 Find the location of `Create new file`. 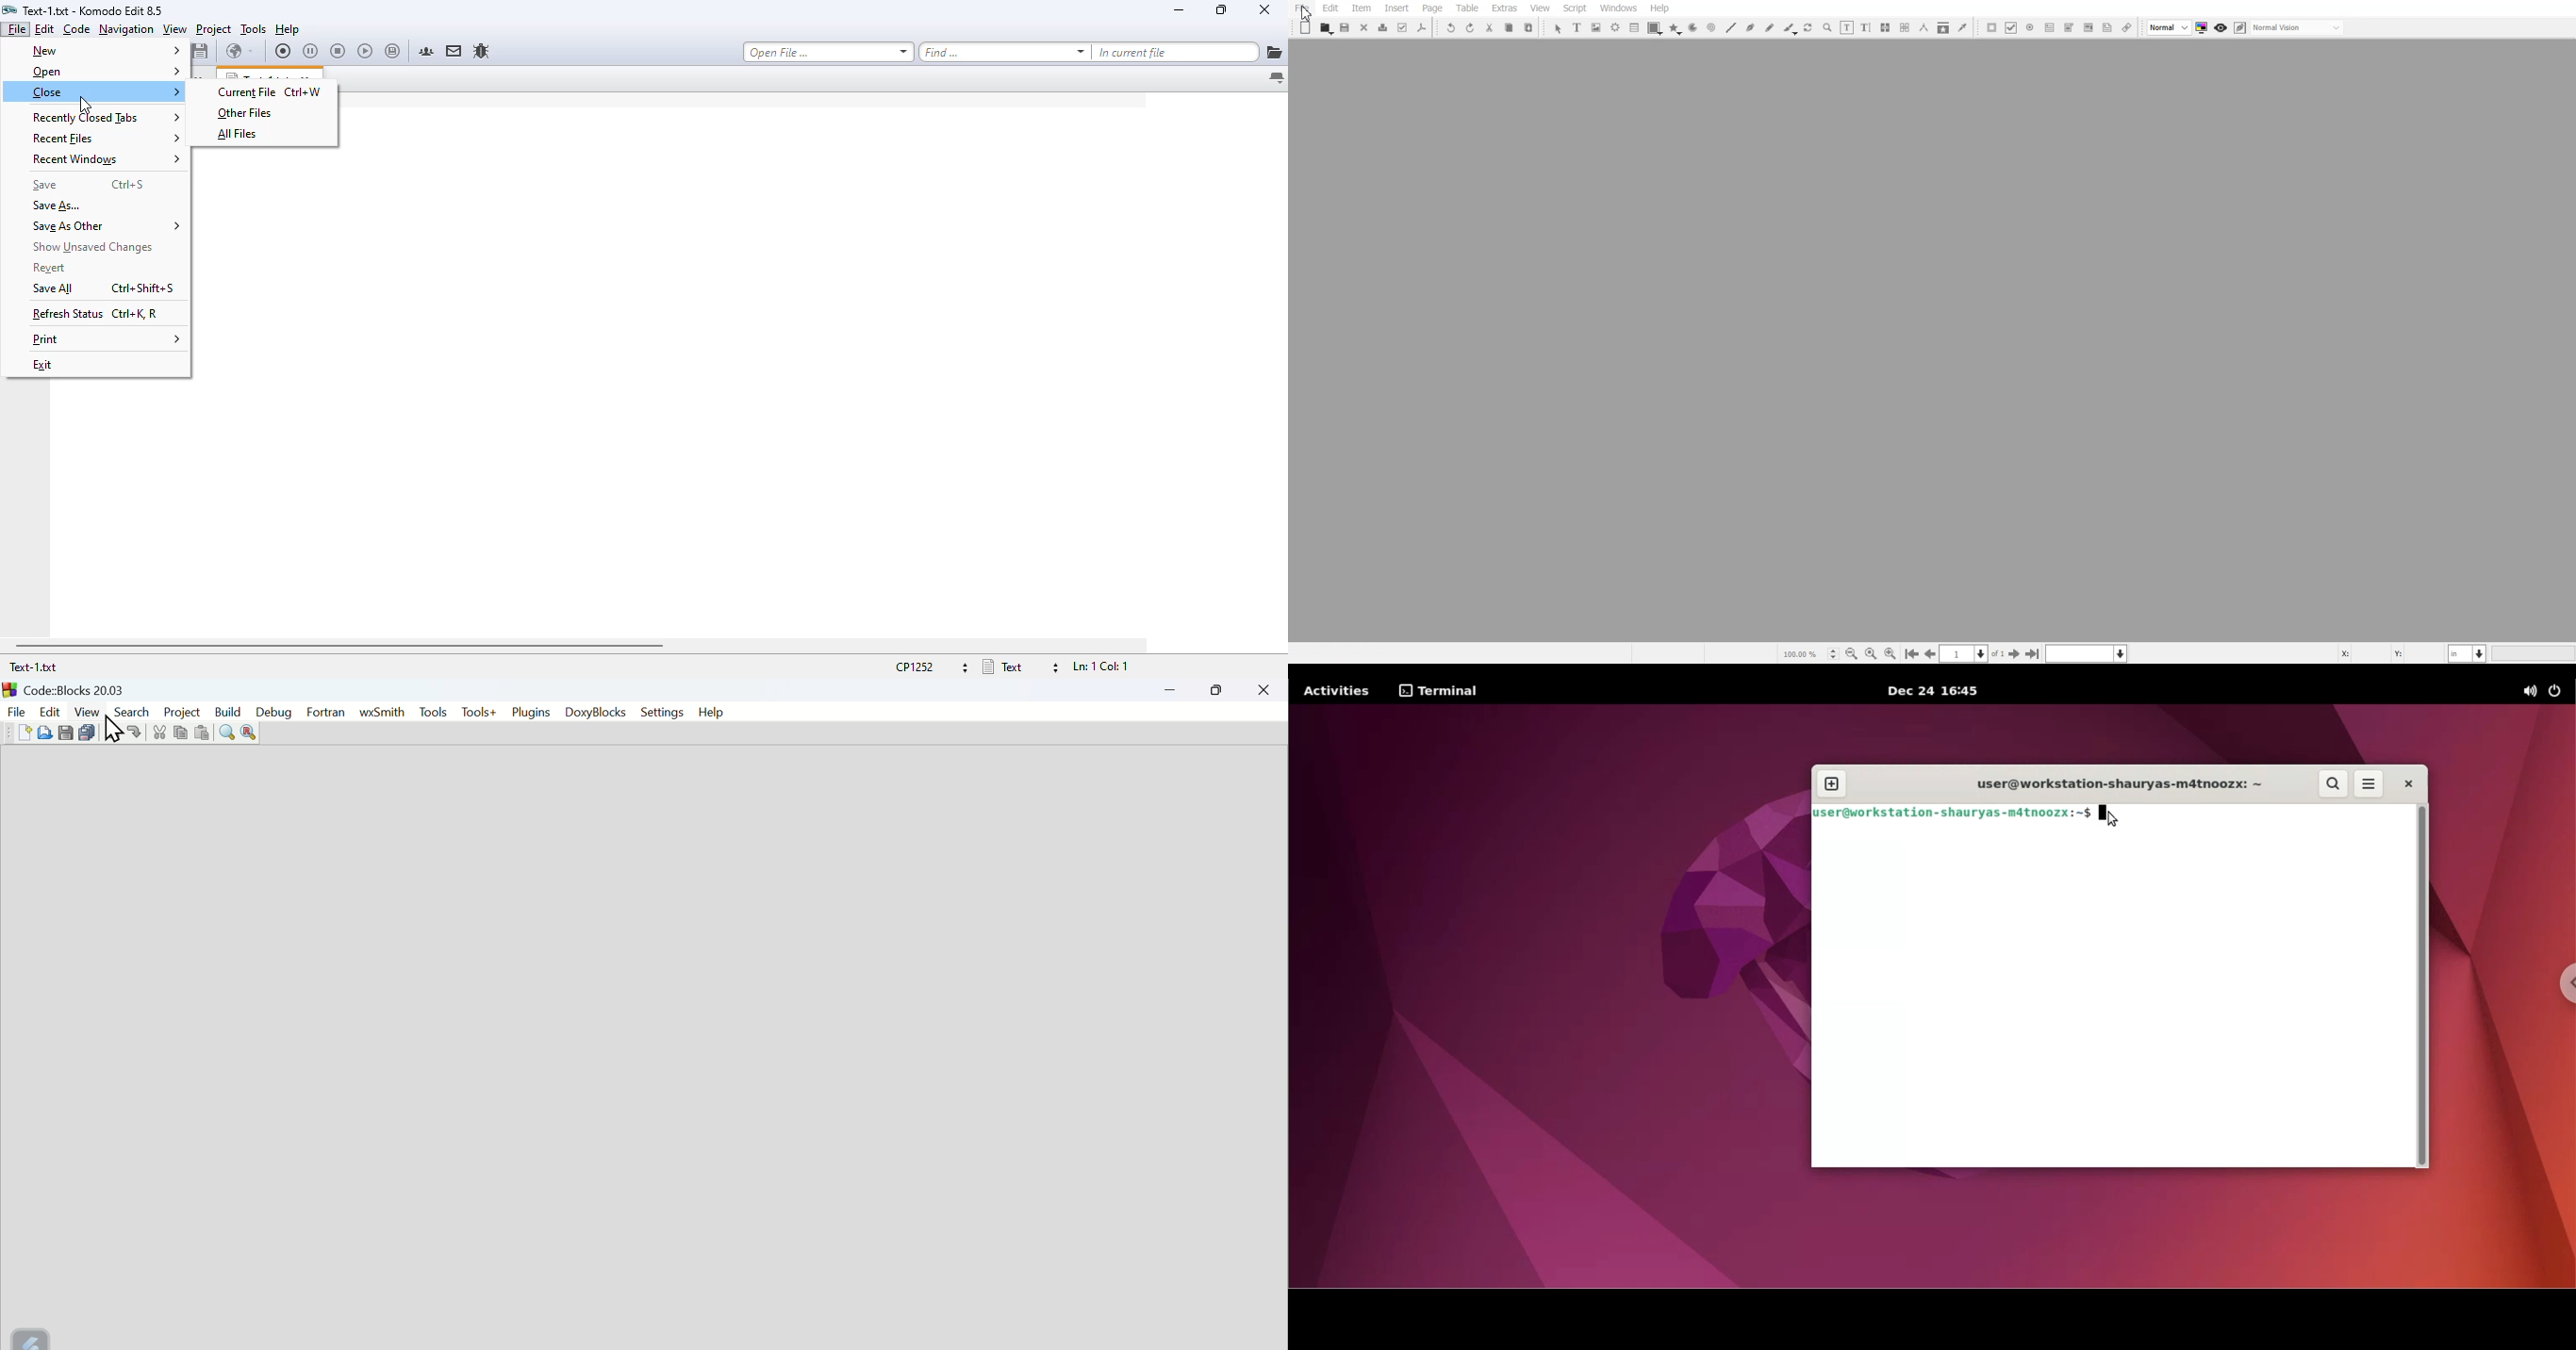

Create new file is located at coordinates (25, 732).